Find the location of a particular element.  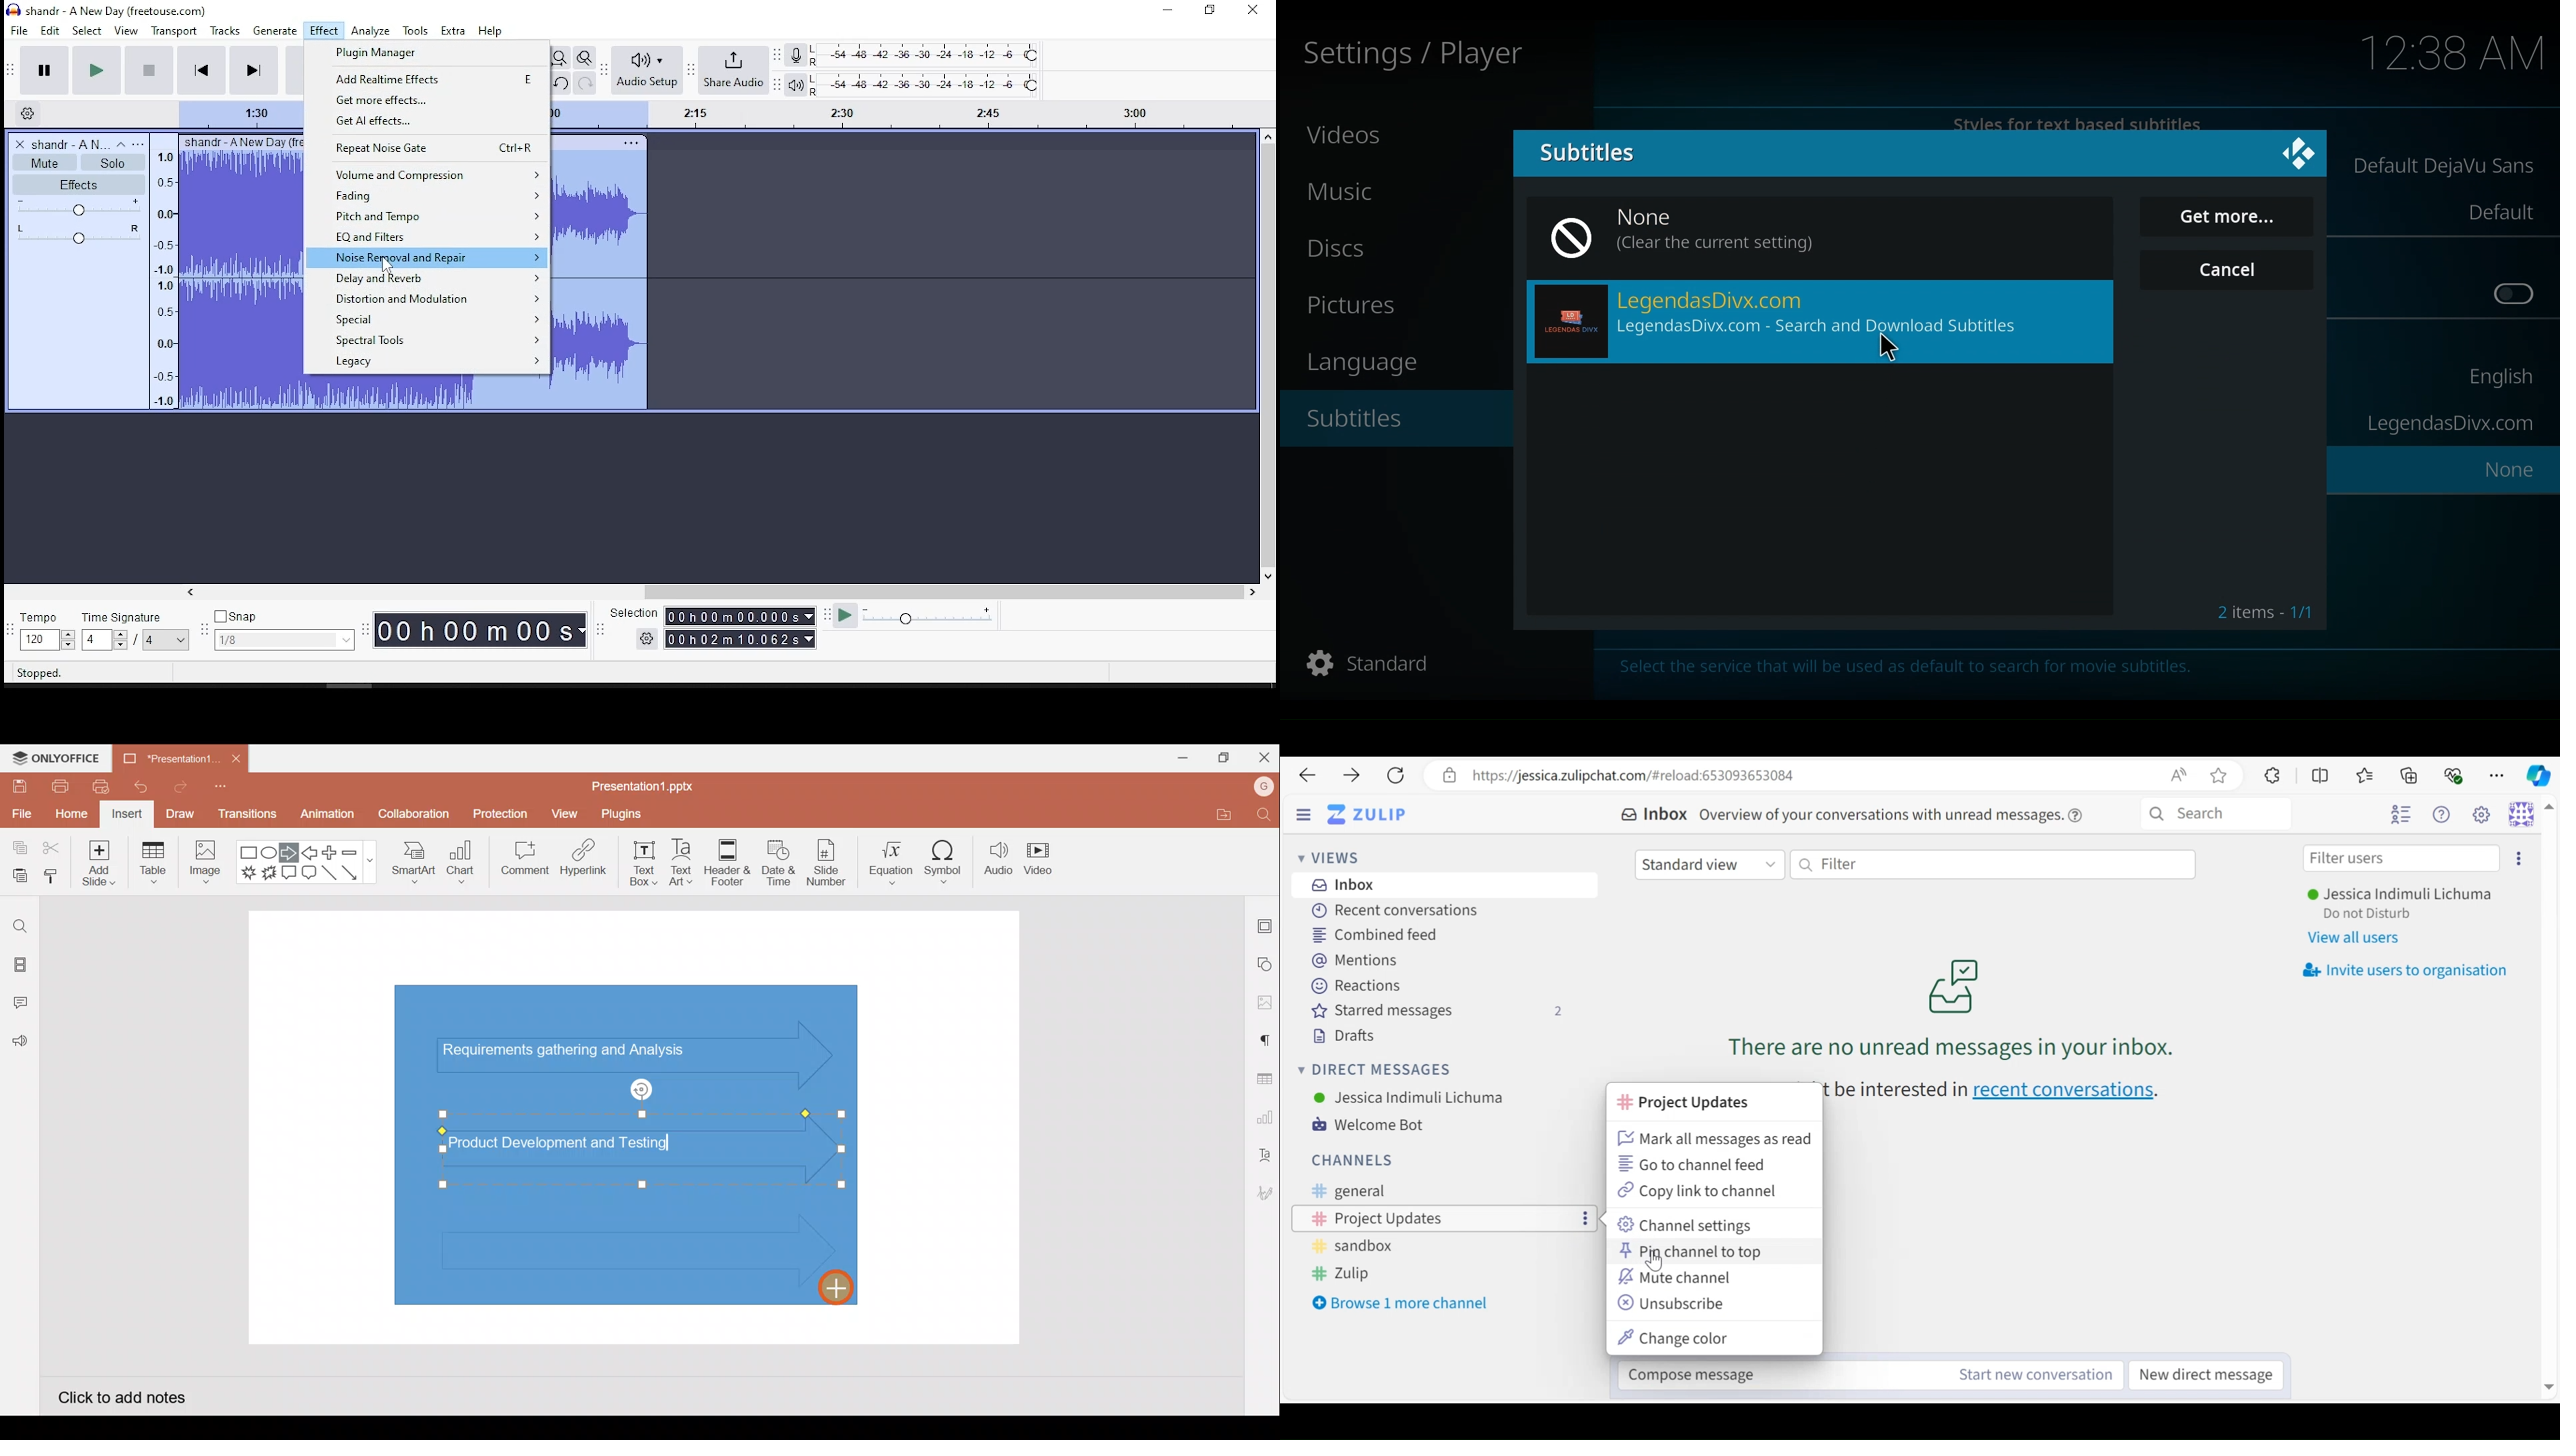

pitch and tempo is located at coordinates (427, 215).